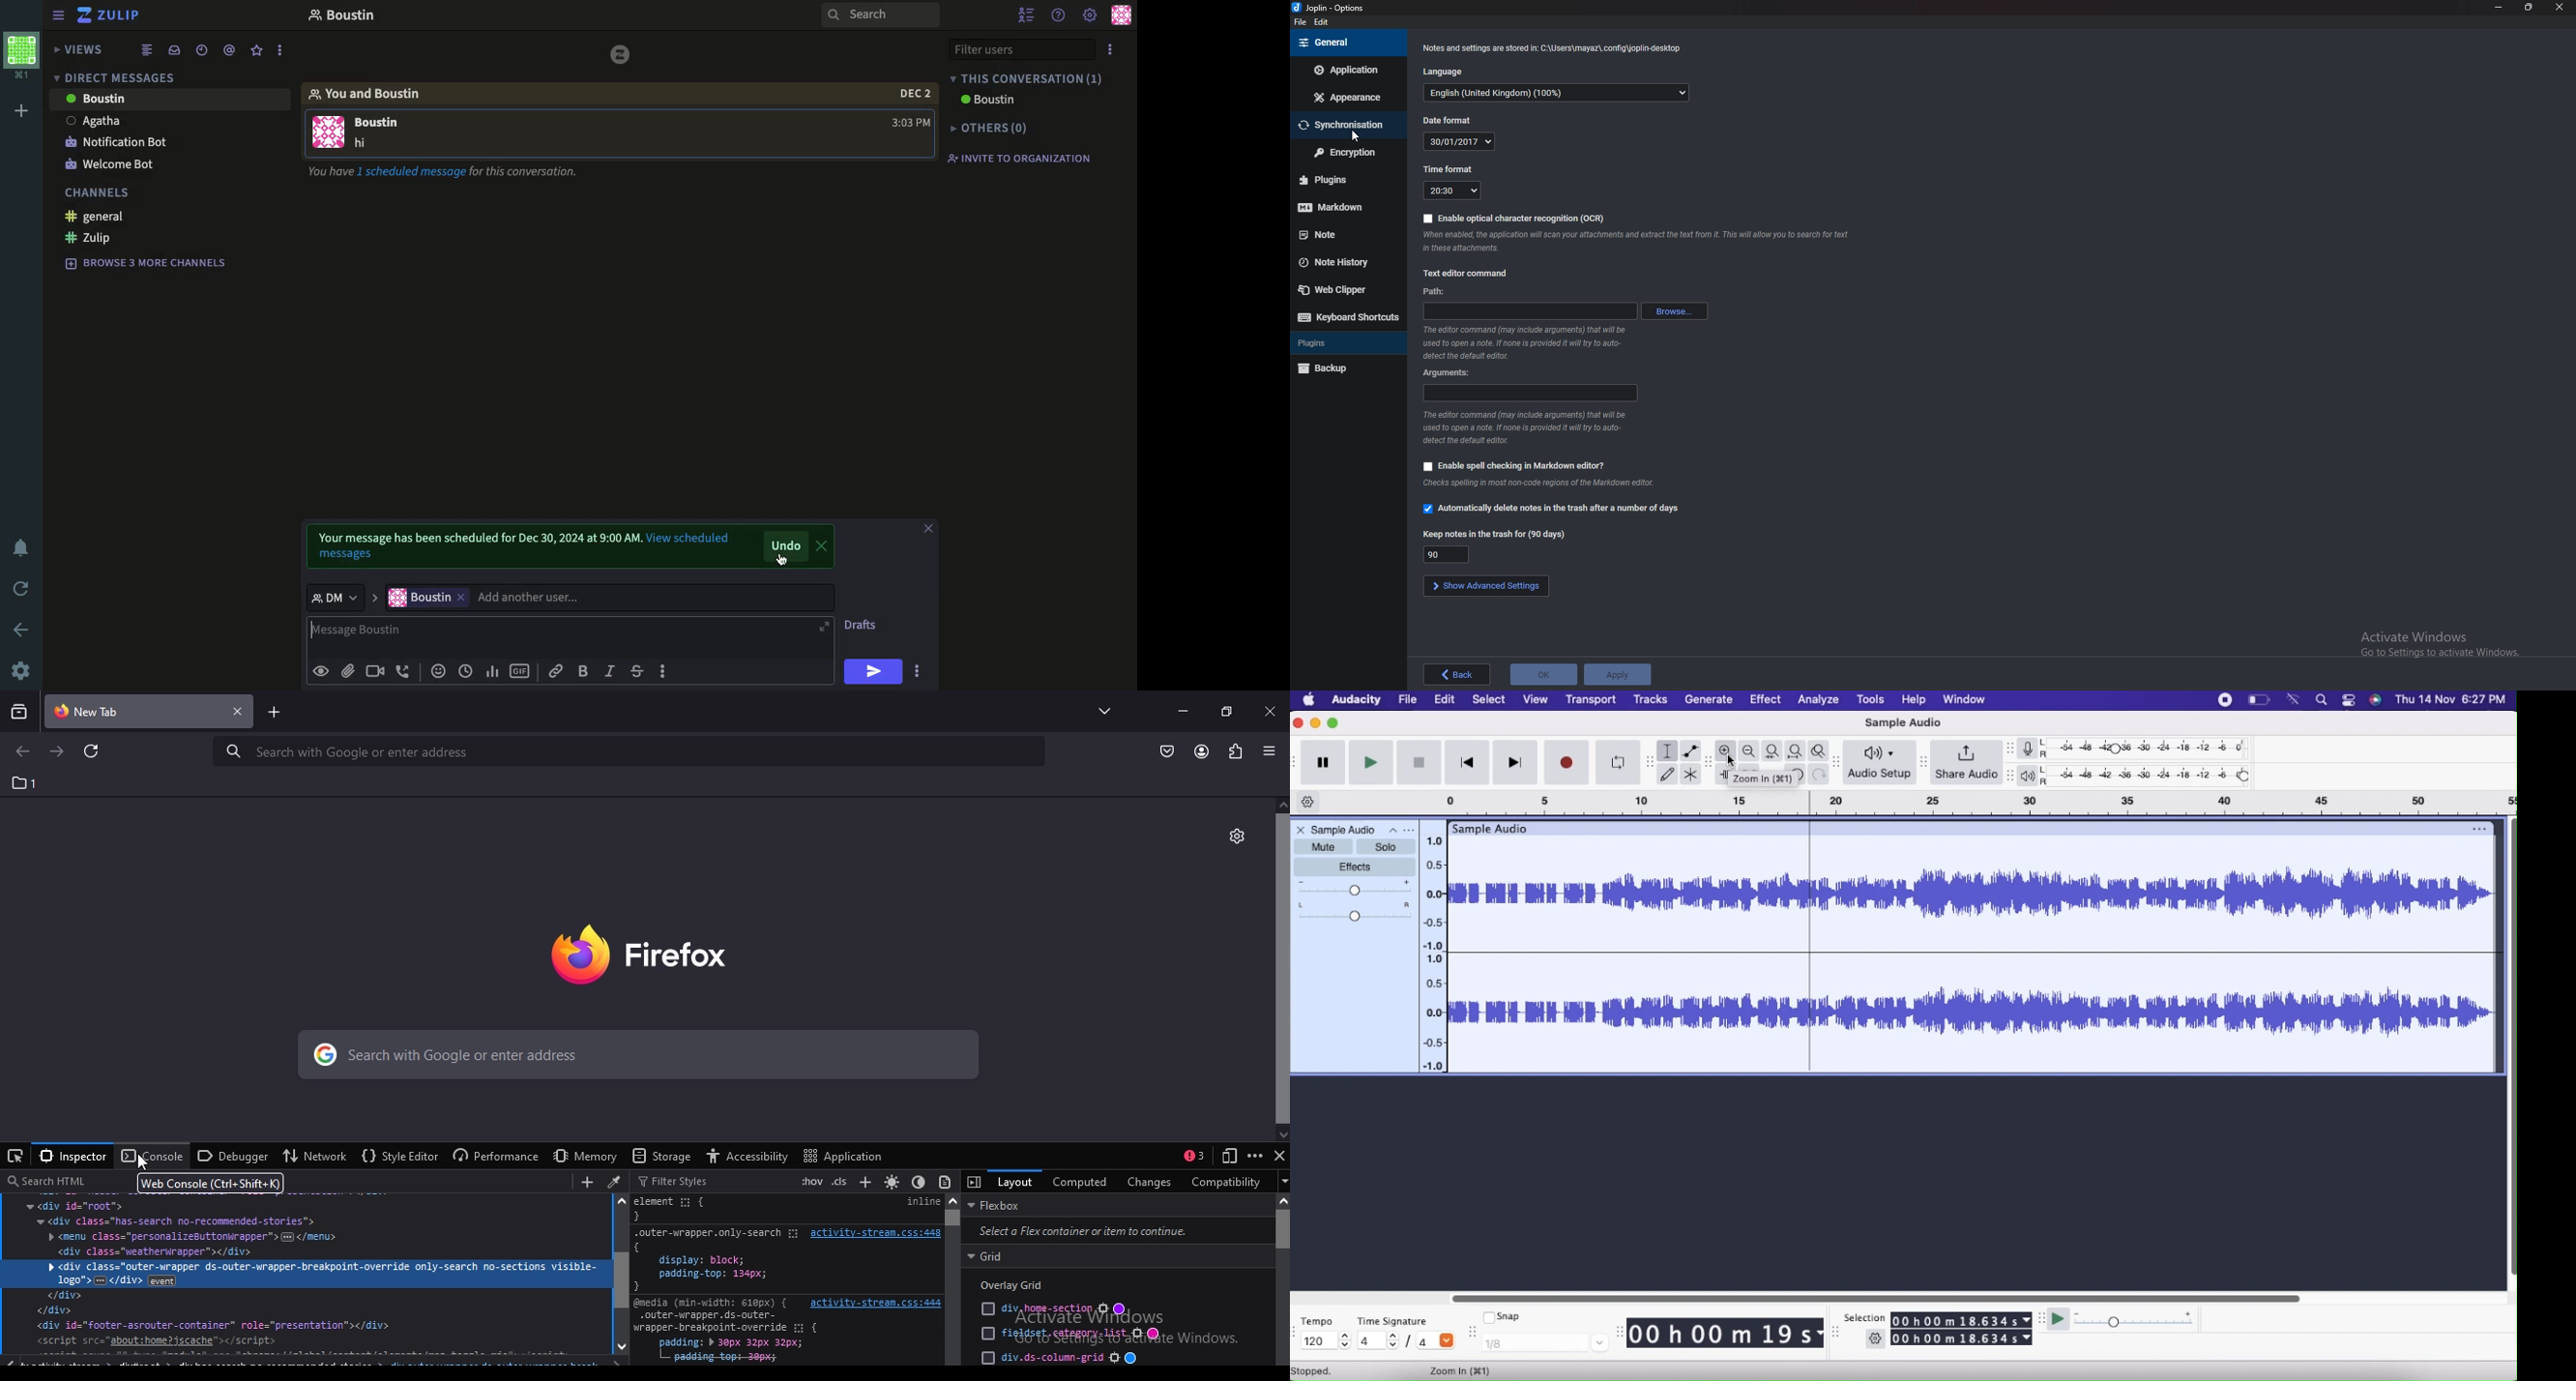 The image size is (2576, 1400). I want to click on file attachment, so click(348, 670).